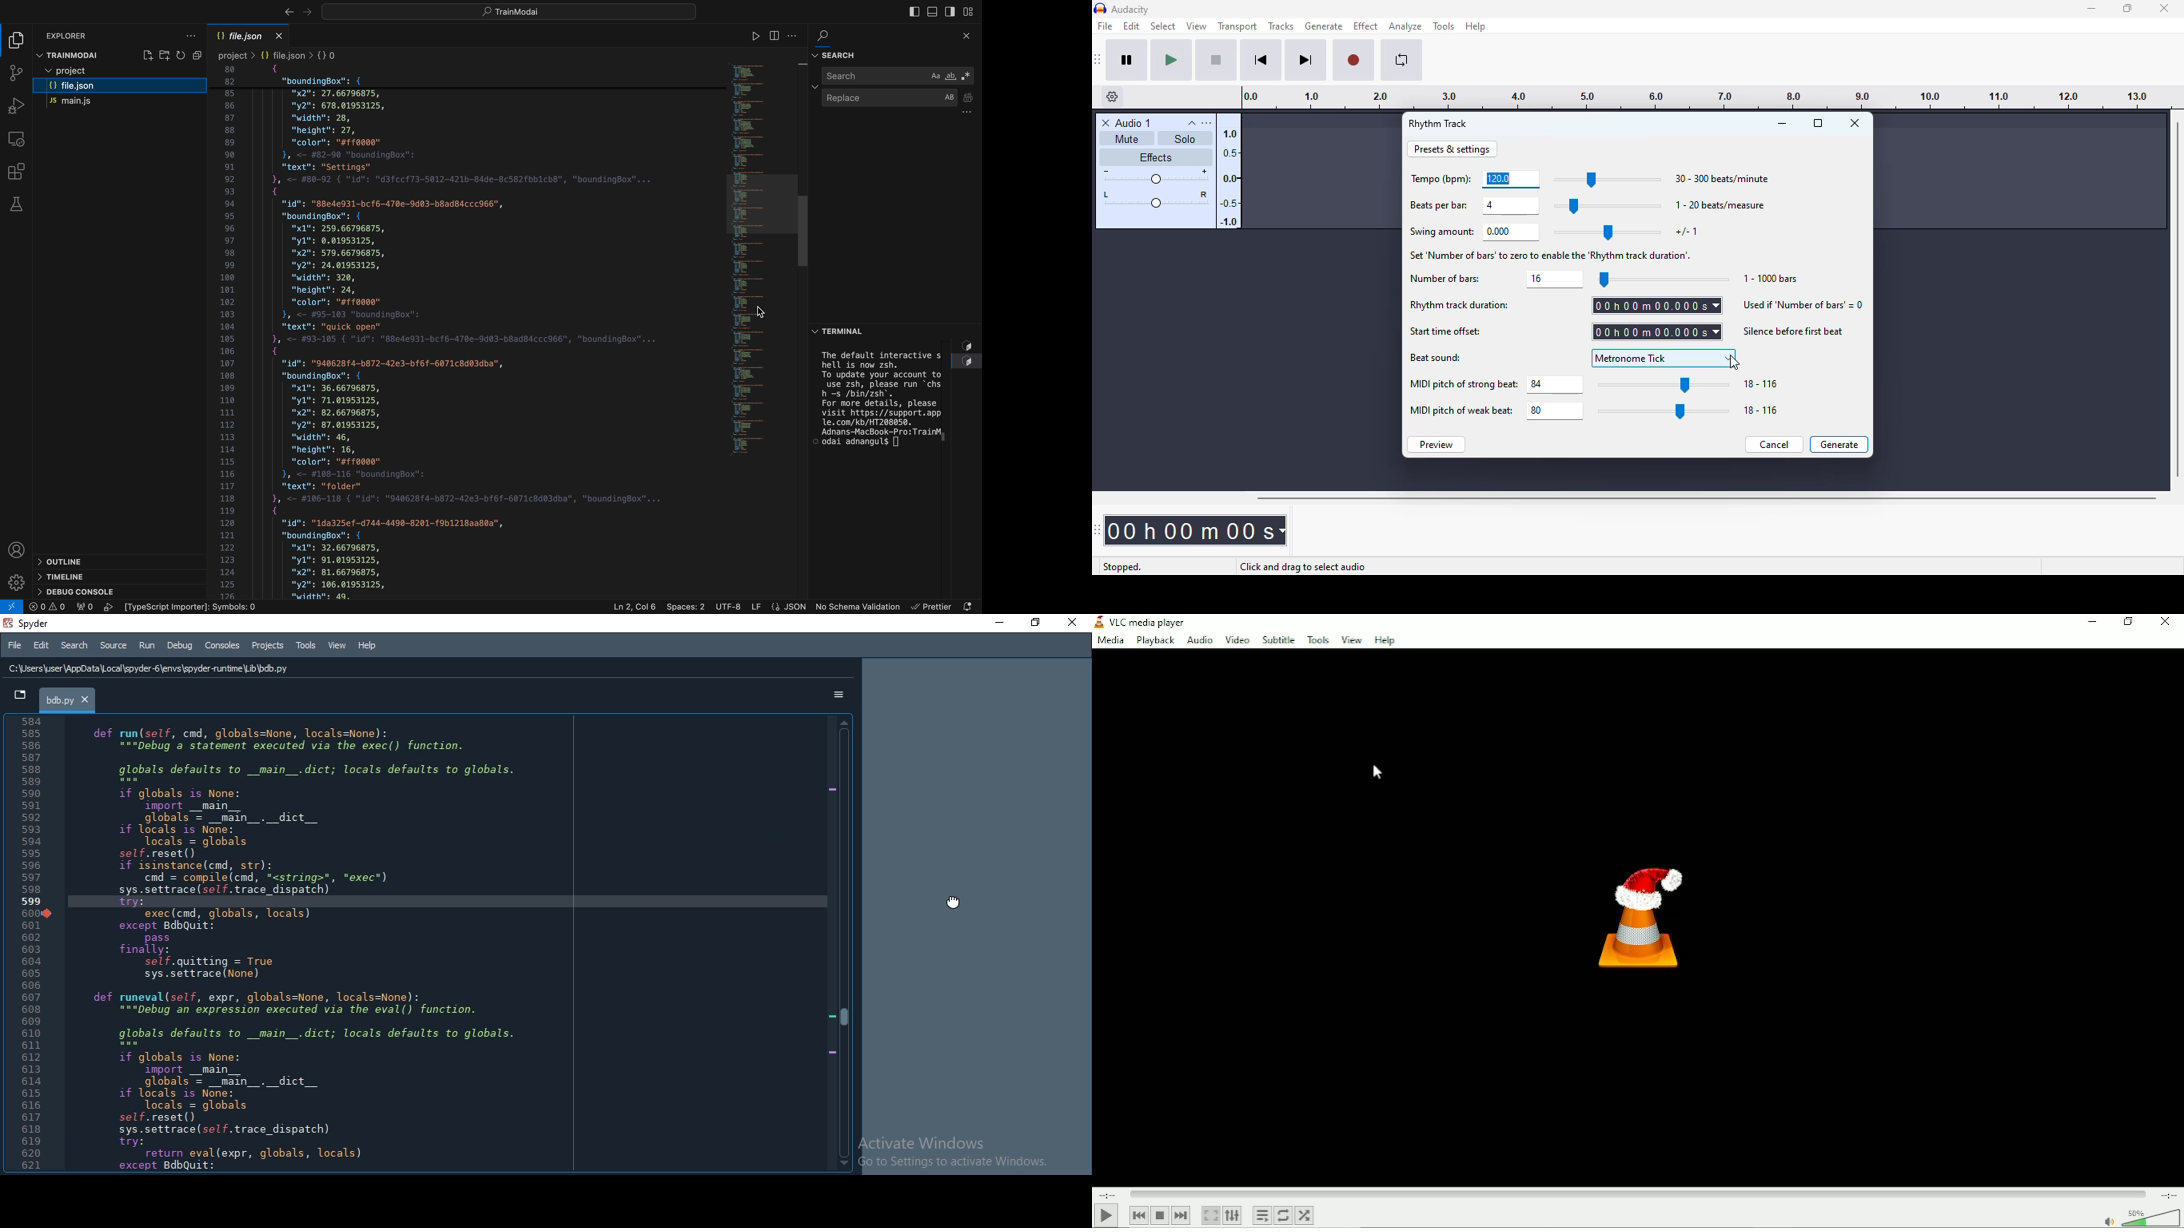 Image resolution: width=2184 pixels, height=1232 pixels. Describe the element at coordinates (1196, 531) in the screenshot. I see `time` at that location.